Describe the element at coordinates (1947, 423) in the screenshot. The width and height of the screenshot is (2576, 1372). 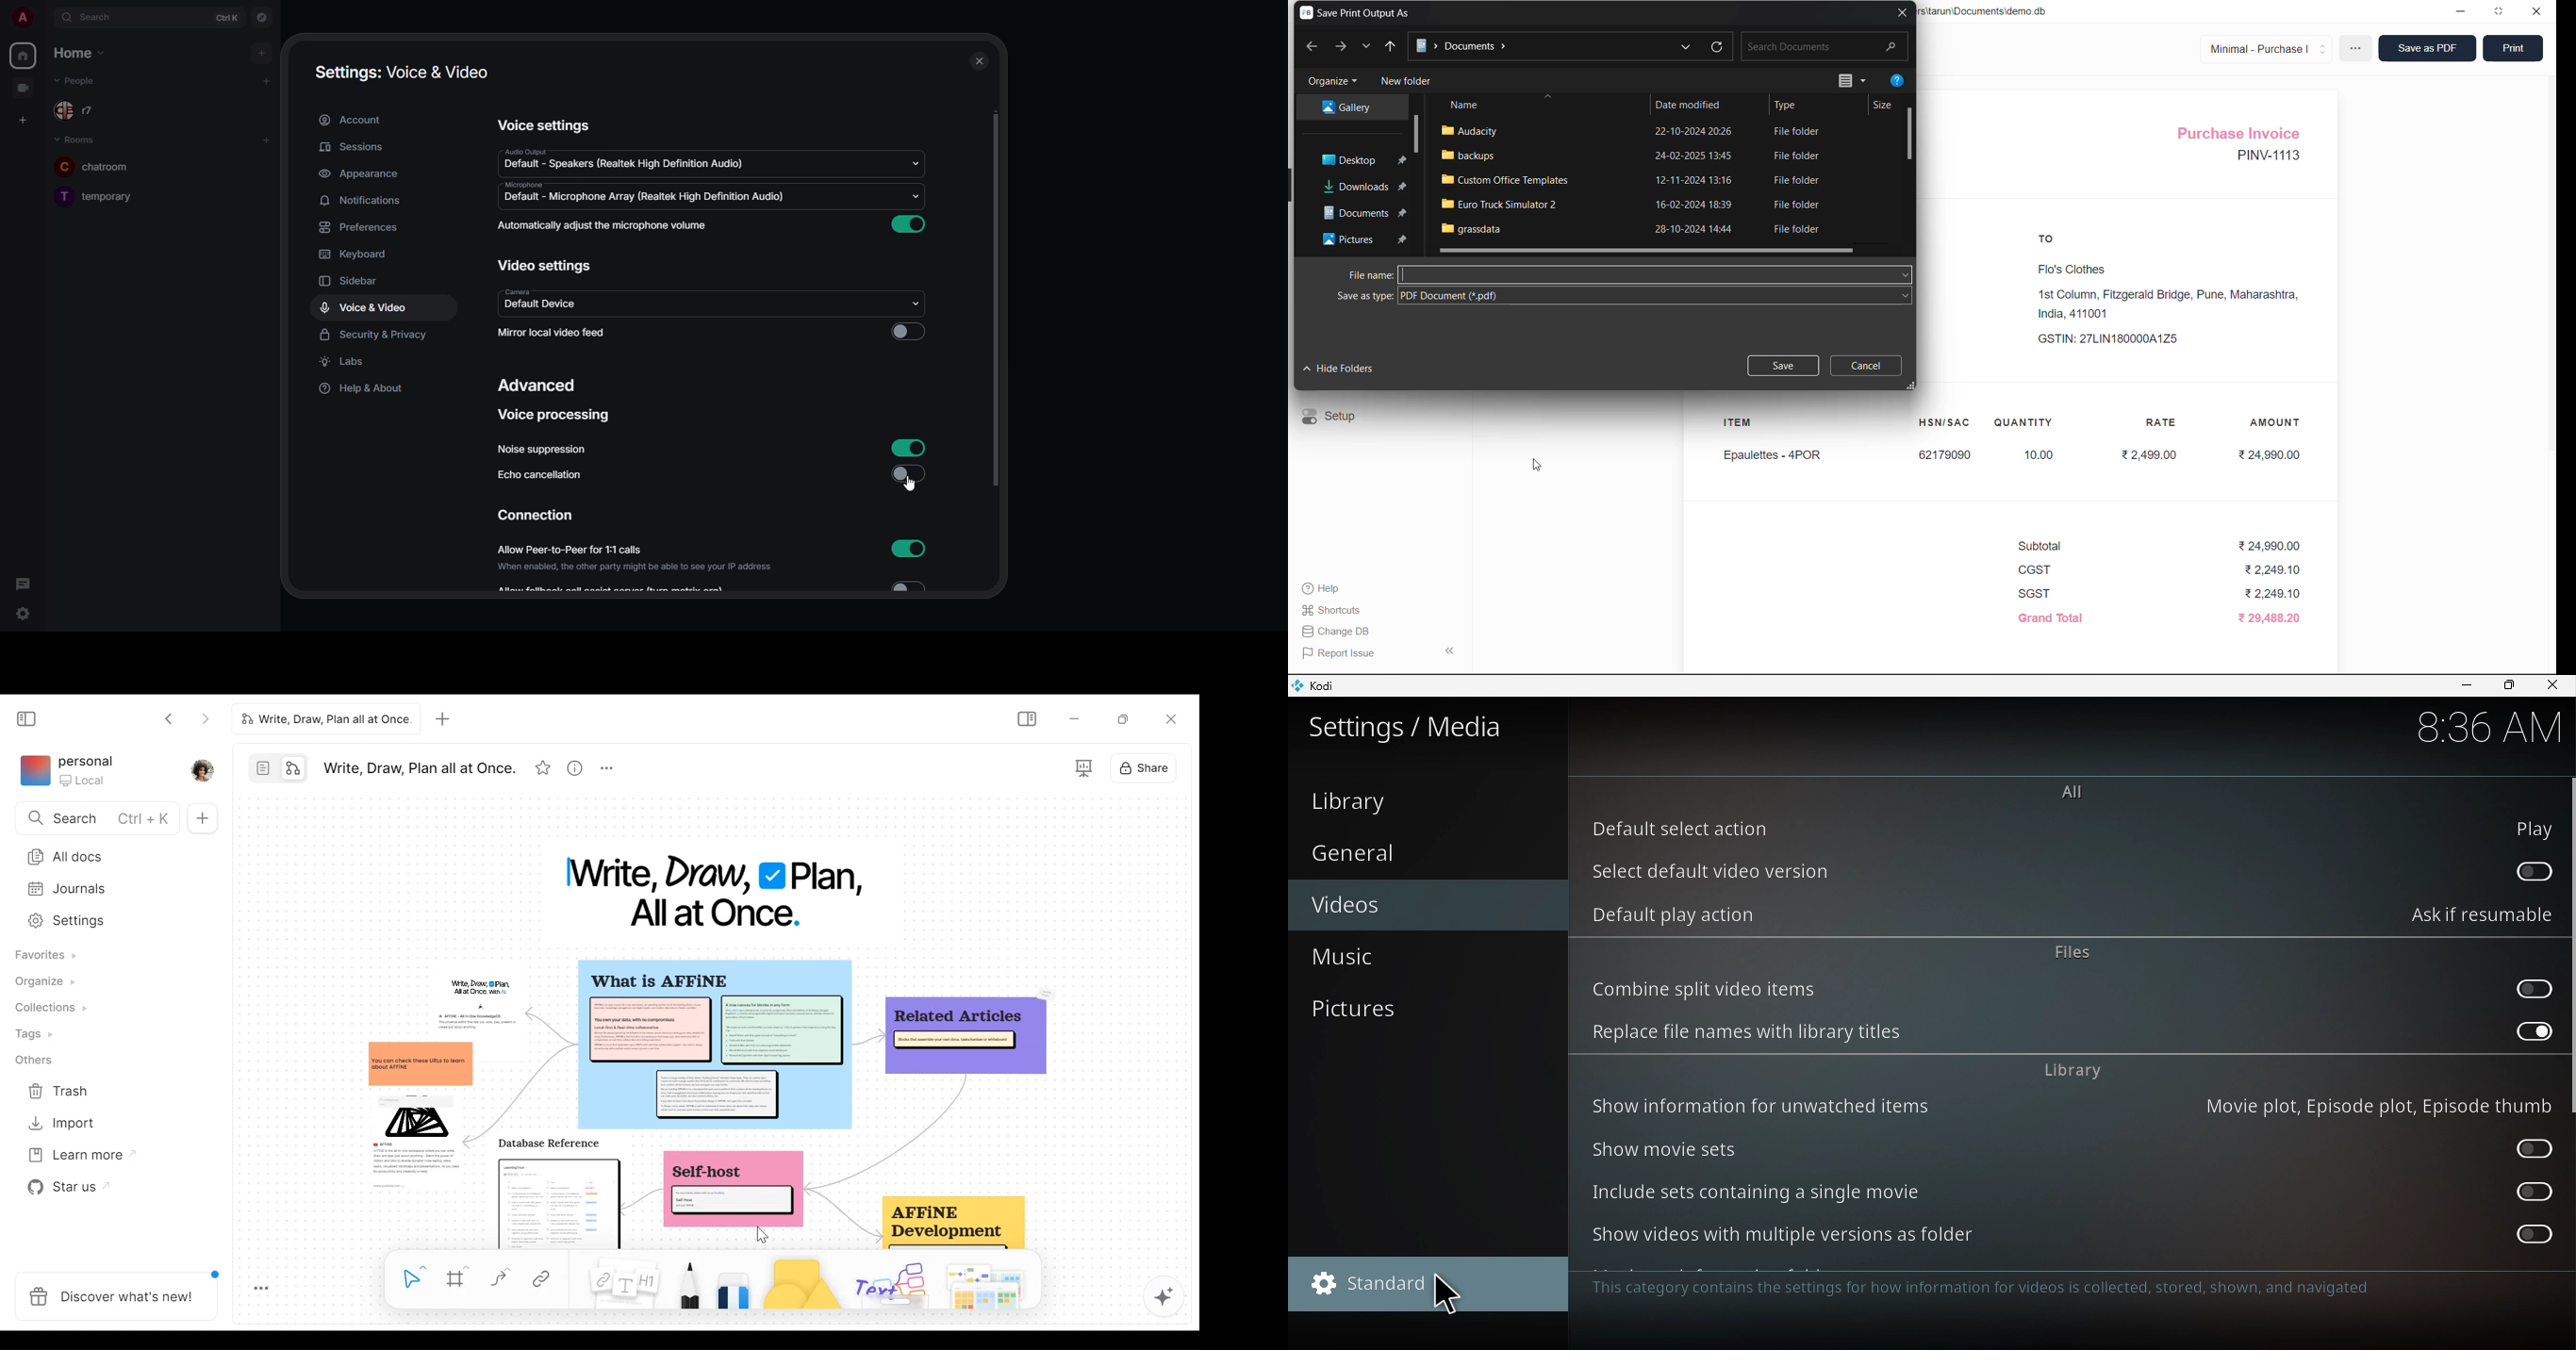
I see `HSN/SAC` at that location.